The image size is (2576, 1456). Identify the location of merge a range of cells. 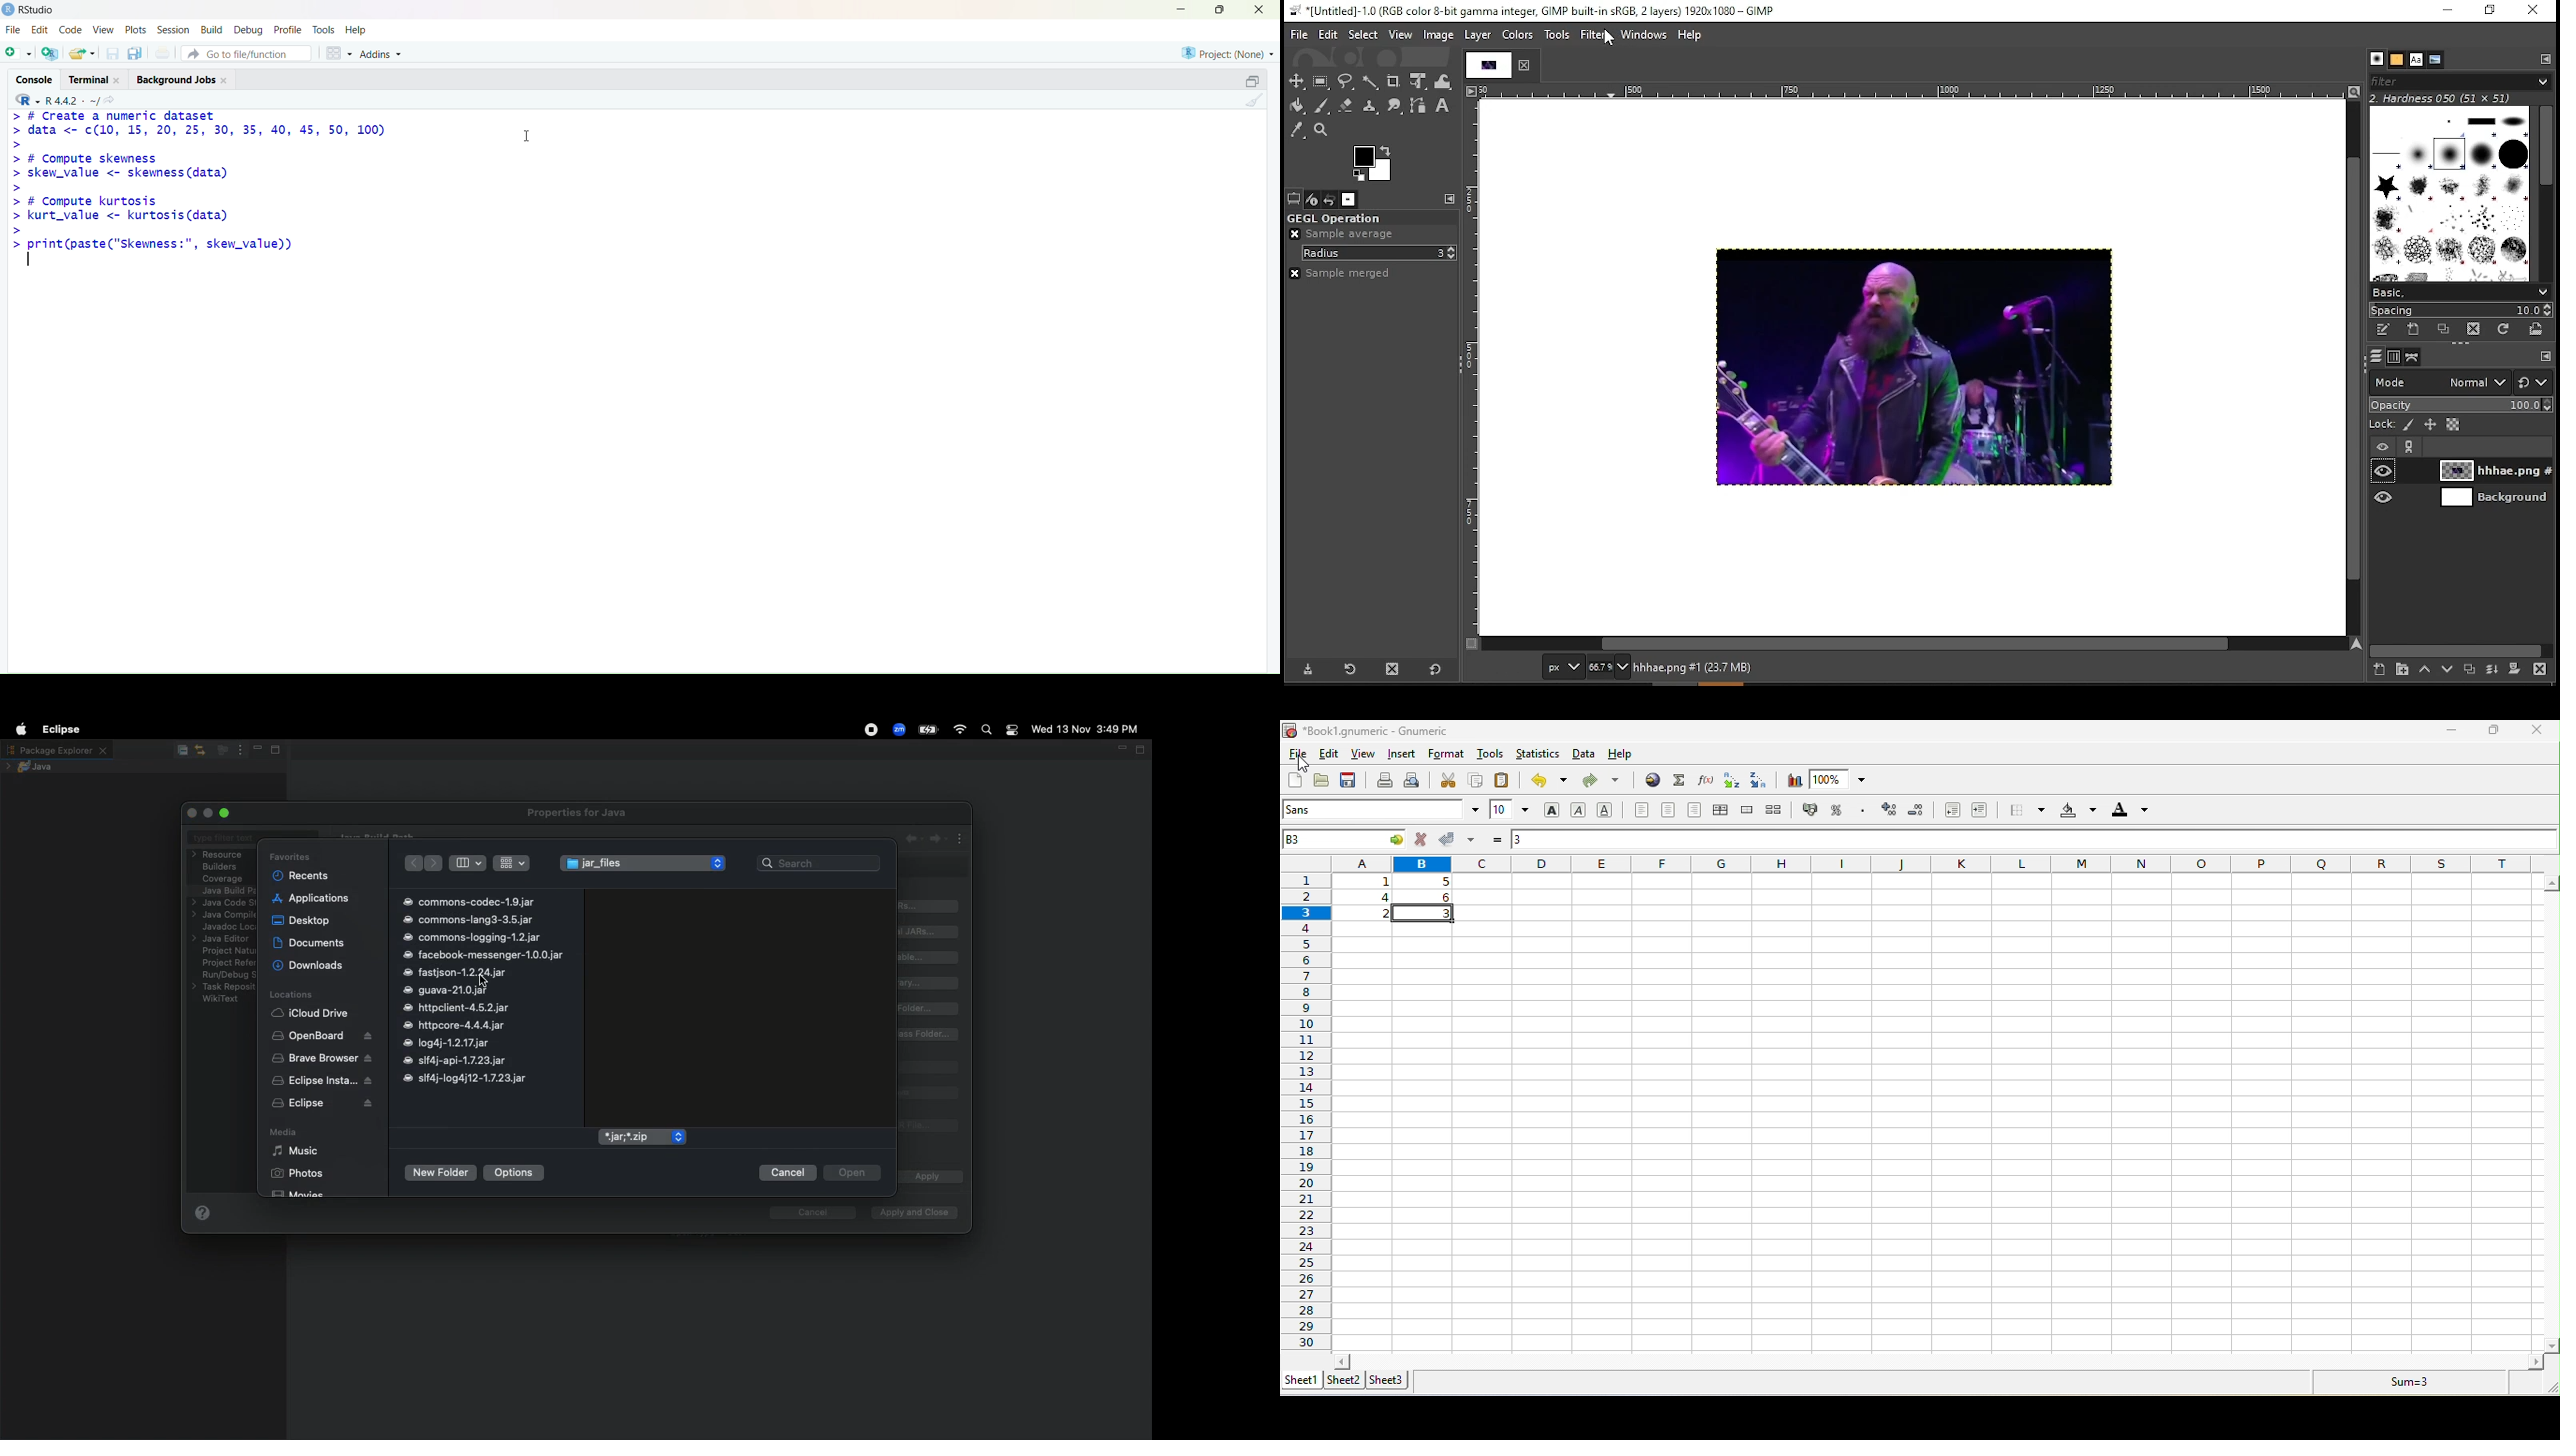
(1749, 812).